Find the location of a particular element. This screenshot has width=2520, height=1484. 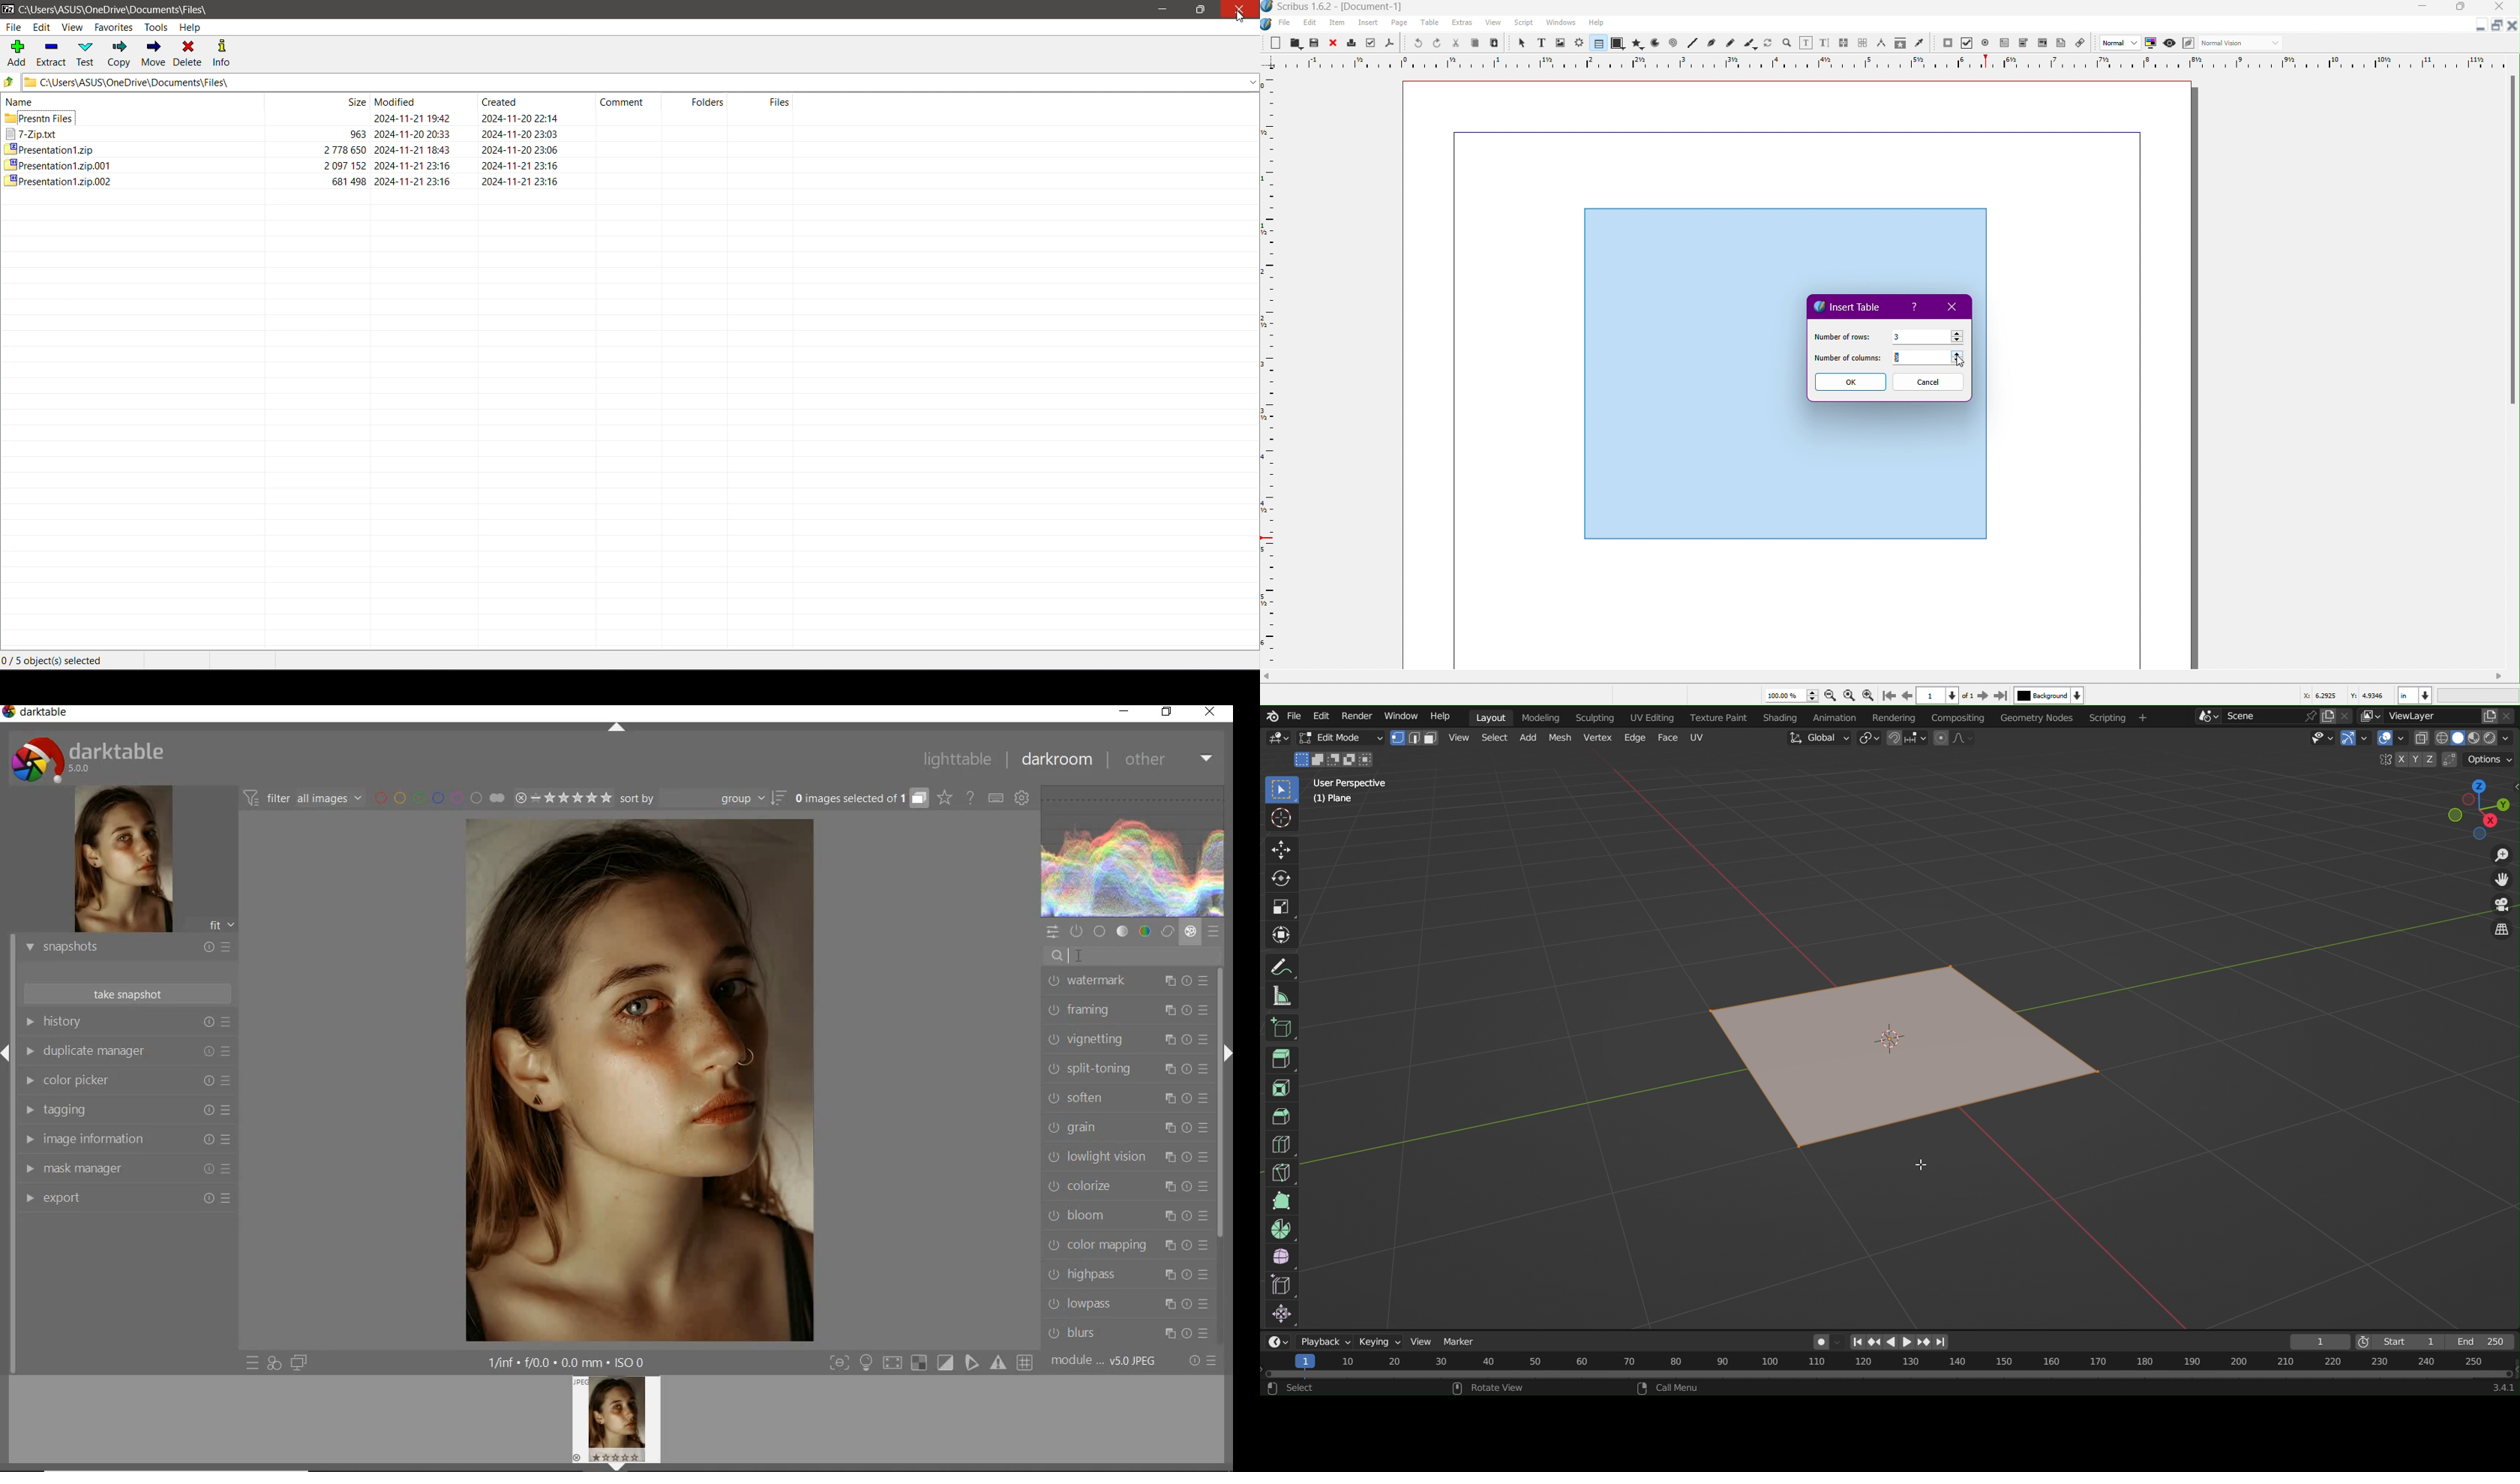

Extras is located at coordinates (1463, 23).